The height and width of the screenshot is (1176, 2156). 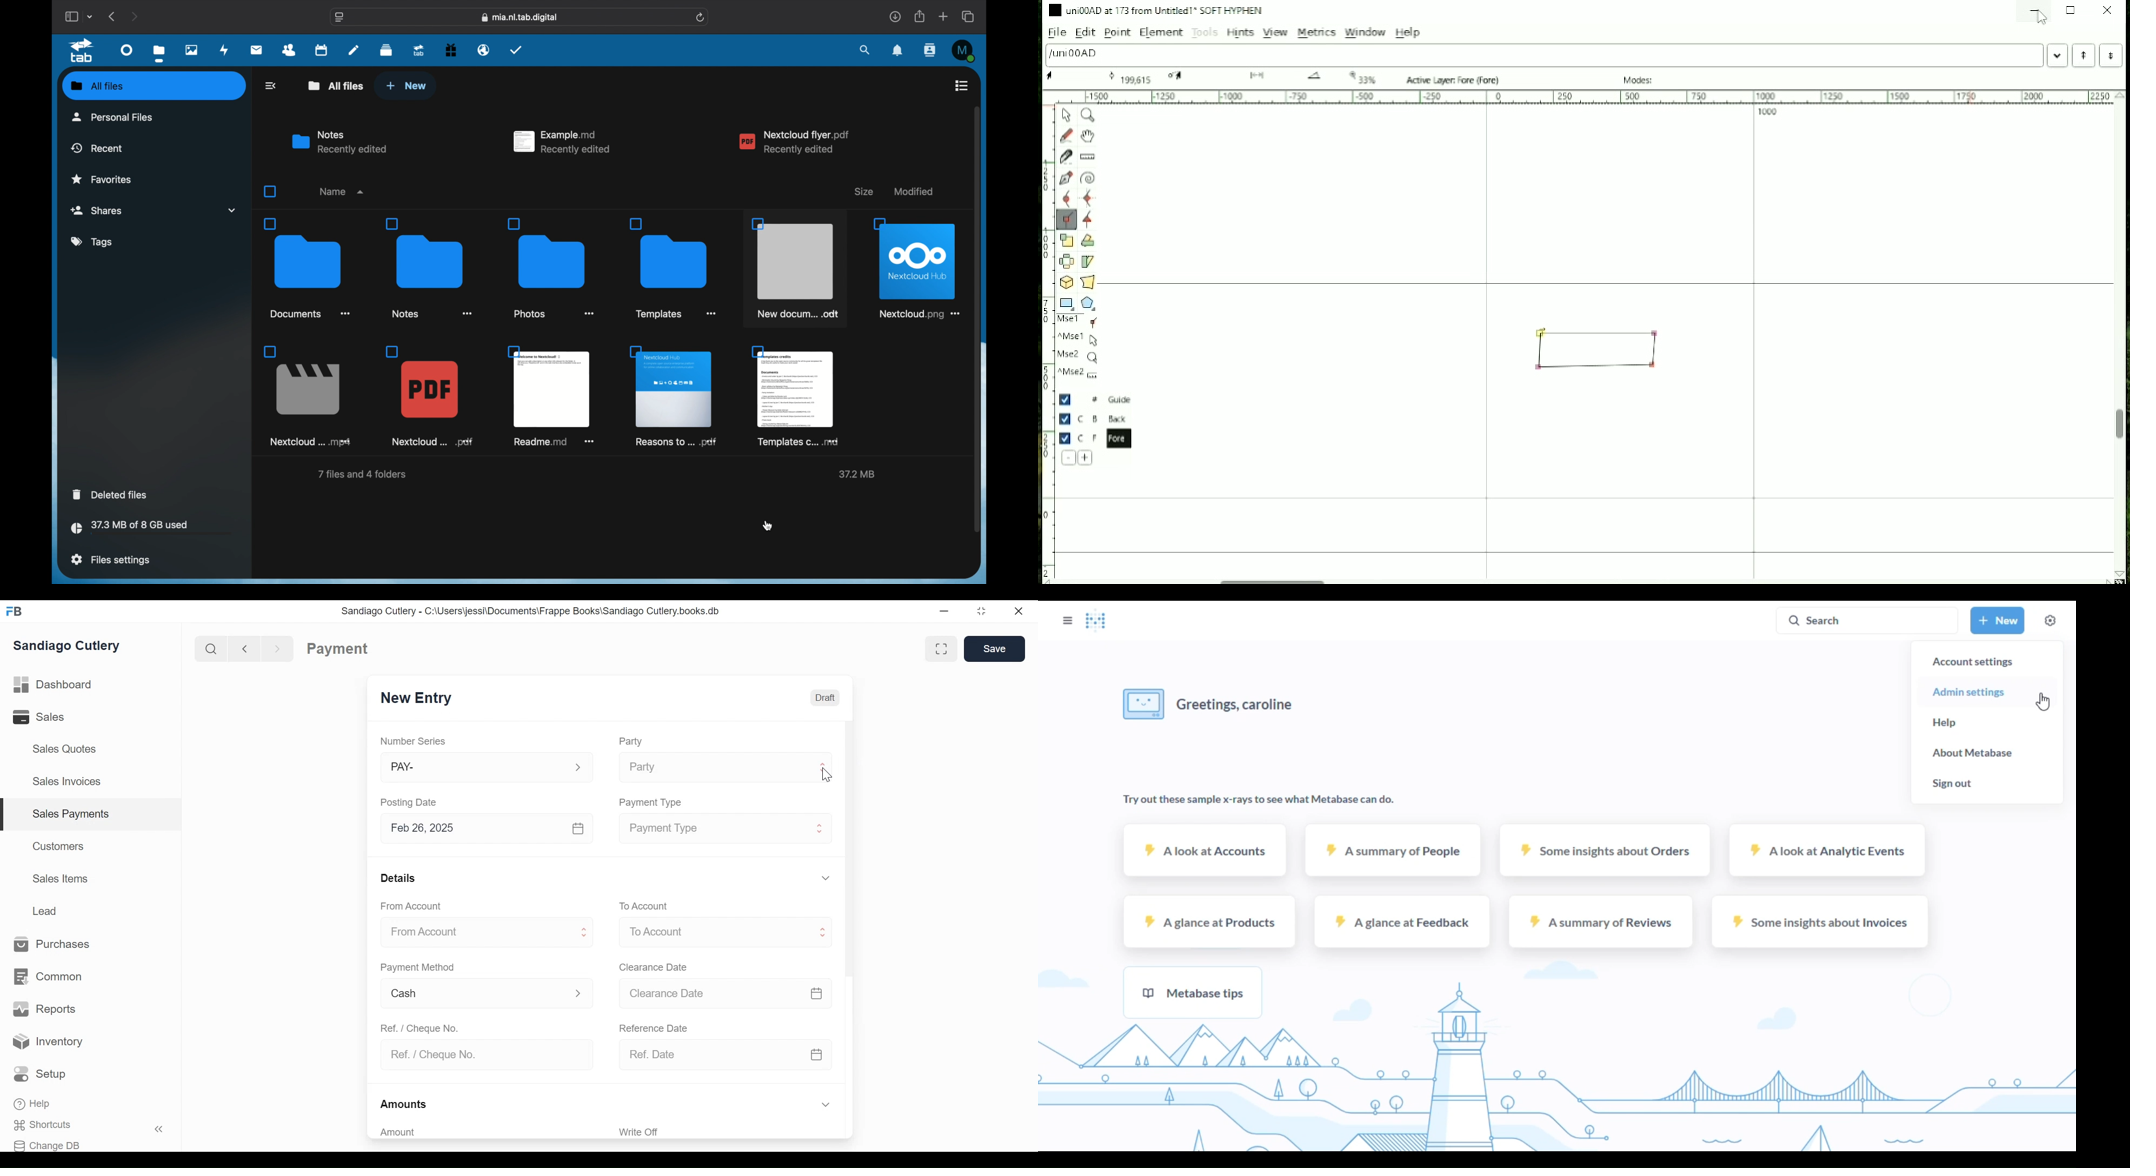 I want to click on folder, so click(x=676, y=270).